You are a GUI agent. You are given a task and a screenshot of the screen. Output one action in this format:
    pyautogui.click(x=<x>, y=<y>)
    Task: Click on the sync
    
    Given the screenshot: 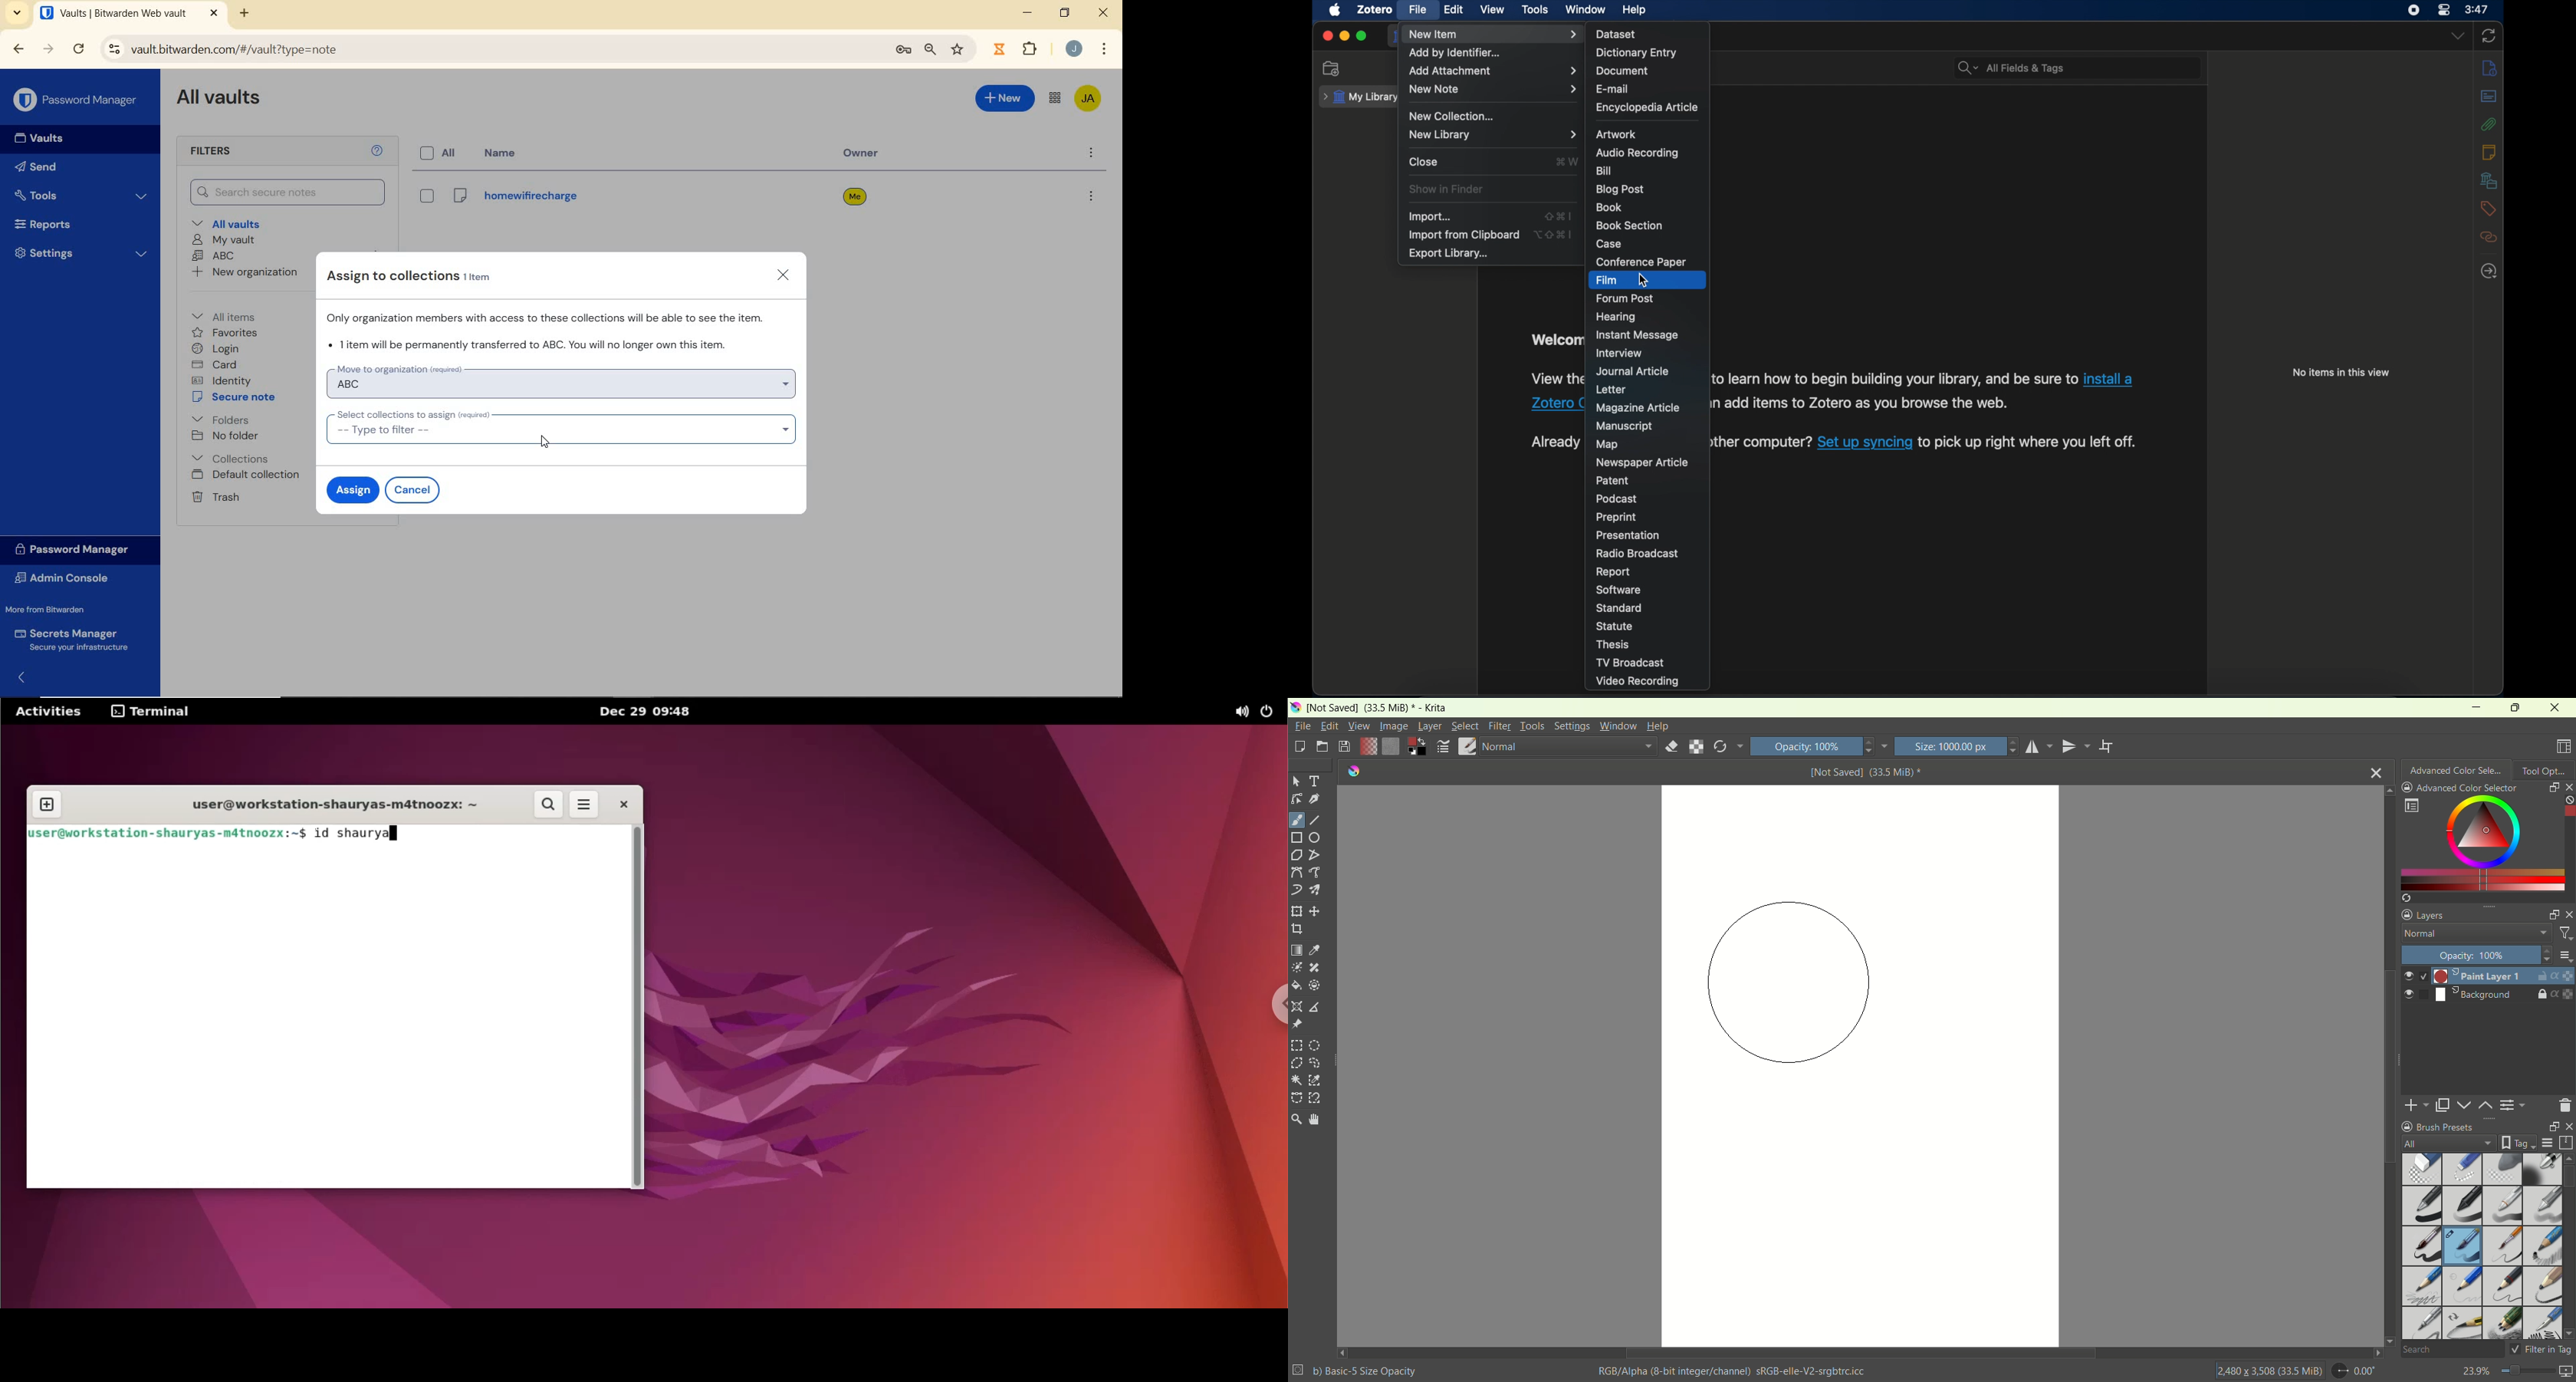 What is the action you would take?
    pyautogui.click(x=2490, y=36)
    